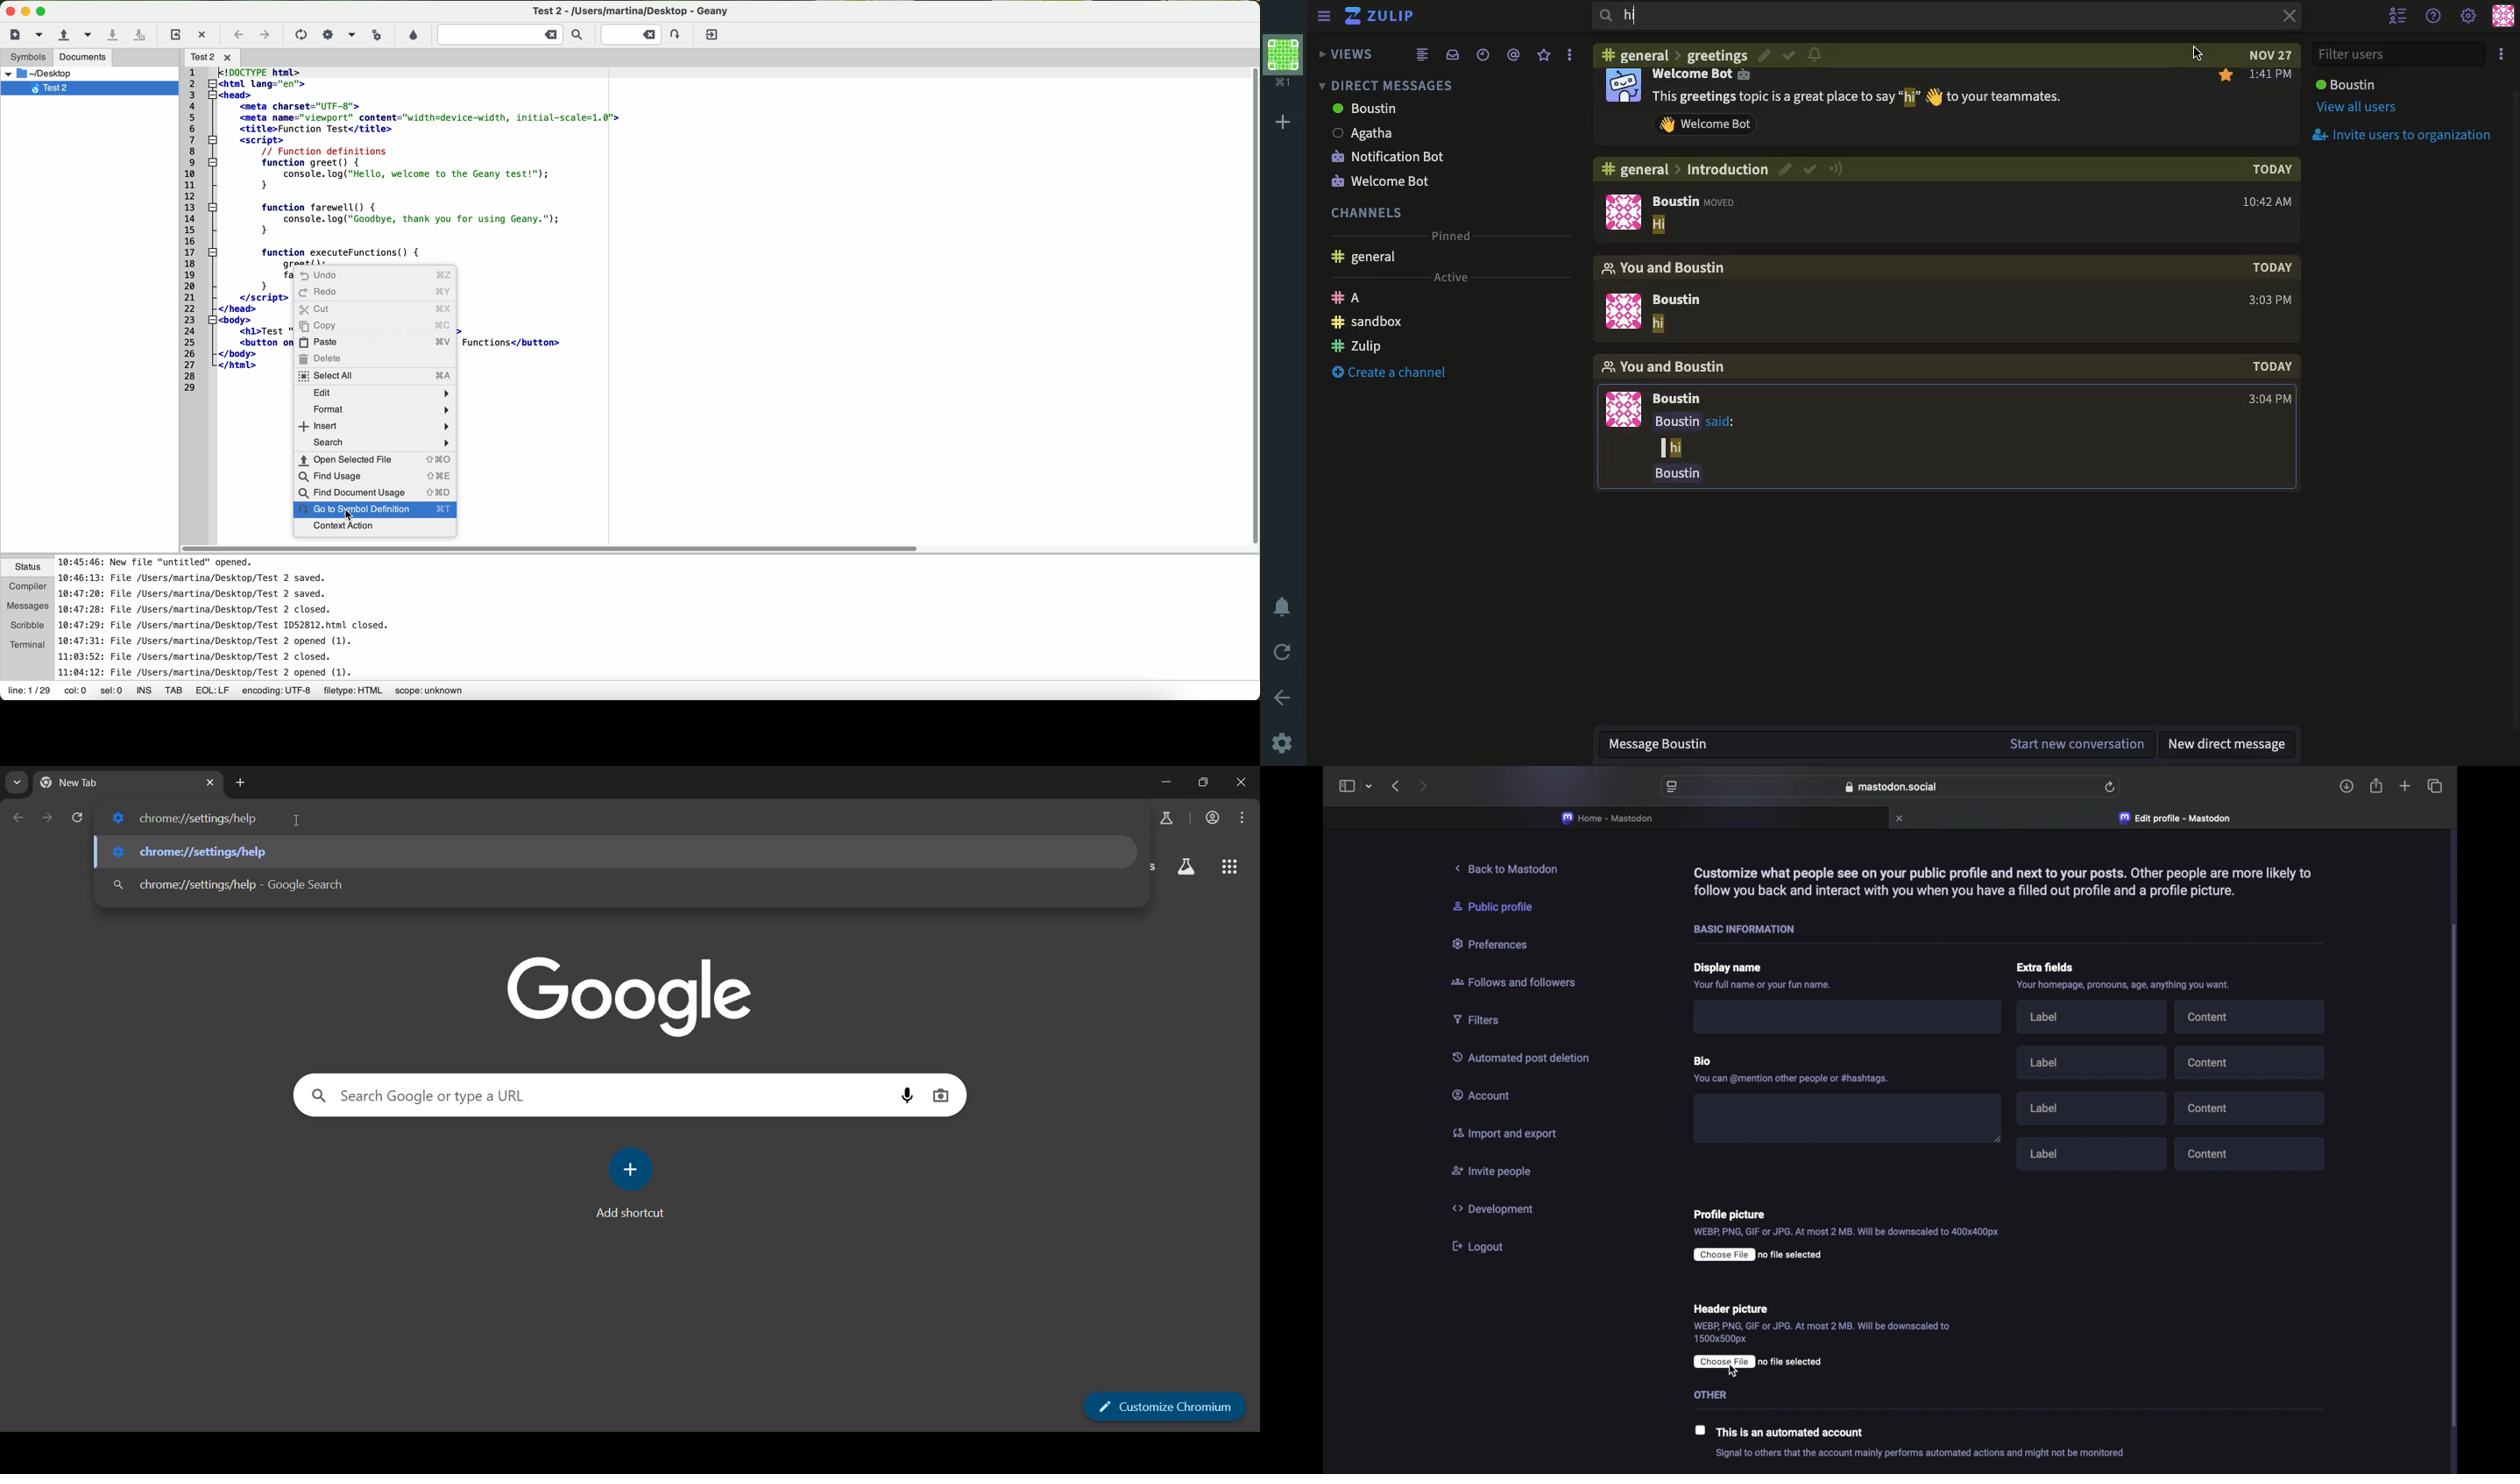 Image resolution: width=2520 pixels, height=1484 pixels. What do you see at coordinates (2047, 967) in the screenshot?
I see `extra fields` at bounding box center [2047, 967].